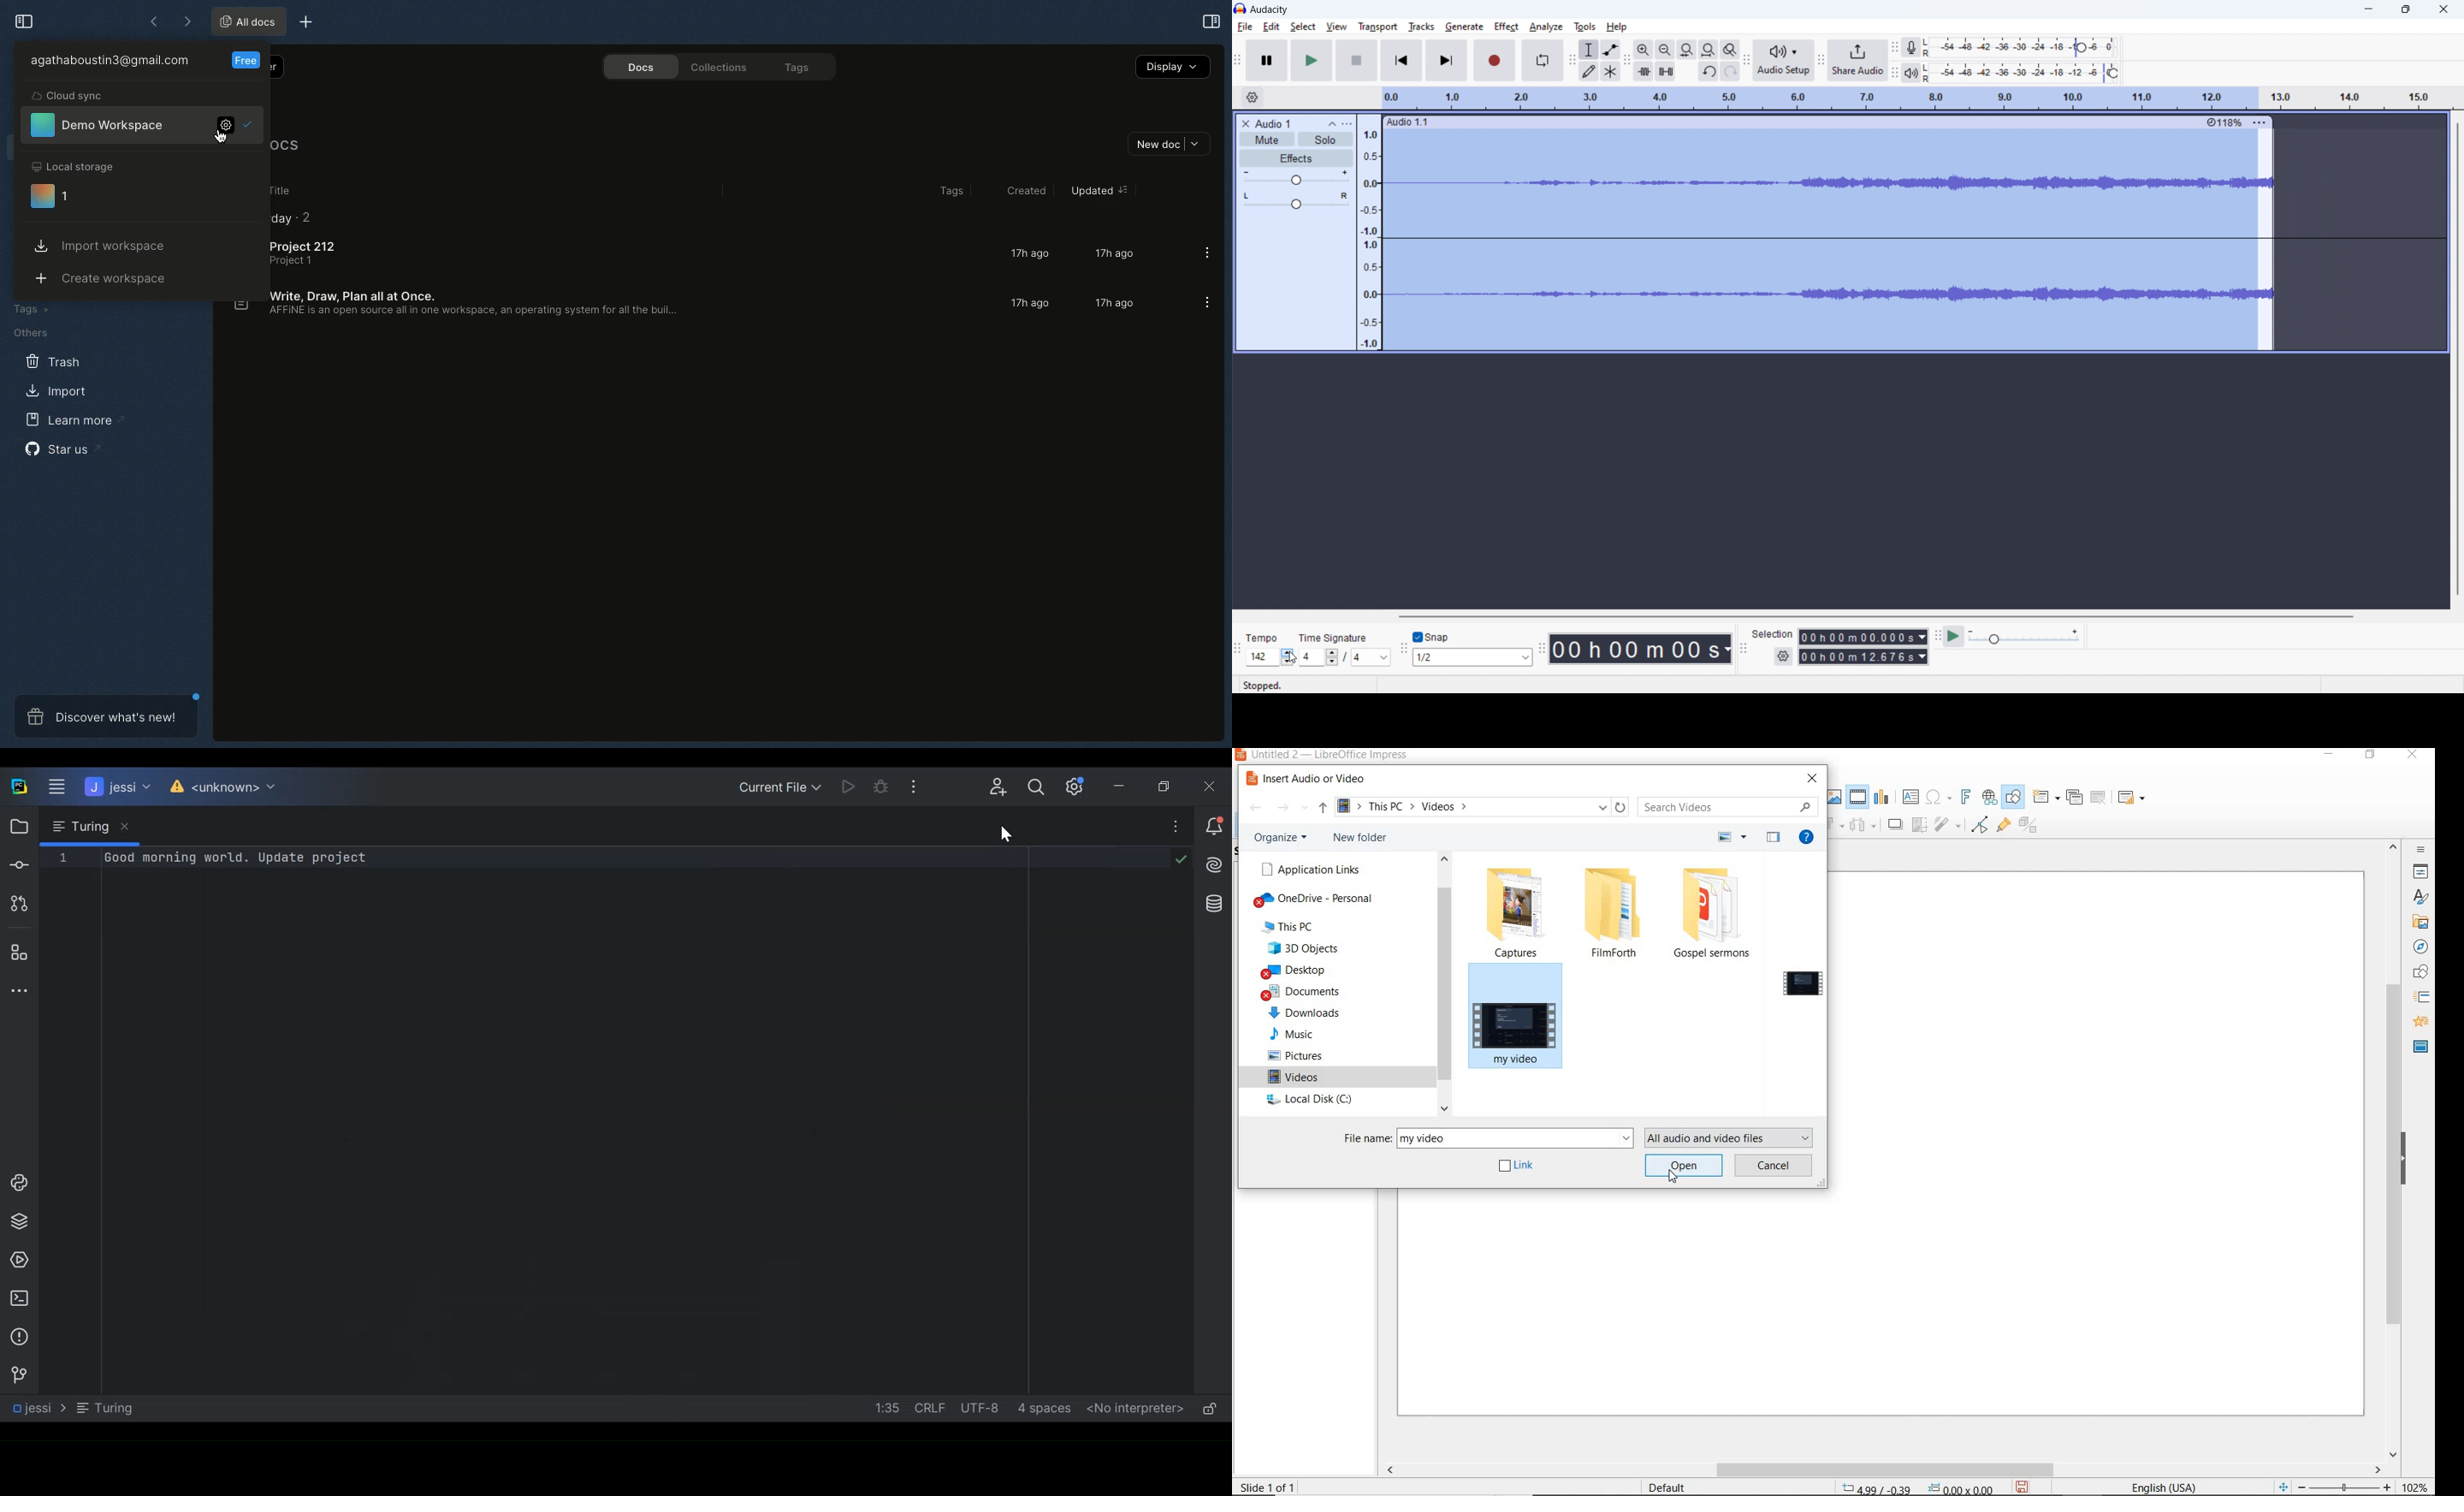 The height and width of the screenshot is (1512, 2464). What do you see at coordinates (1910, 291) in the screenshot?
I see `Waveform` at bounding box center [1910, 291].